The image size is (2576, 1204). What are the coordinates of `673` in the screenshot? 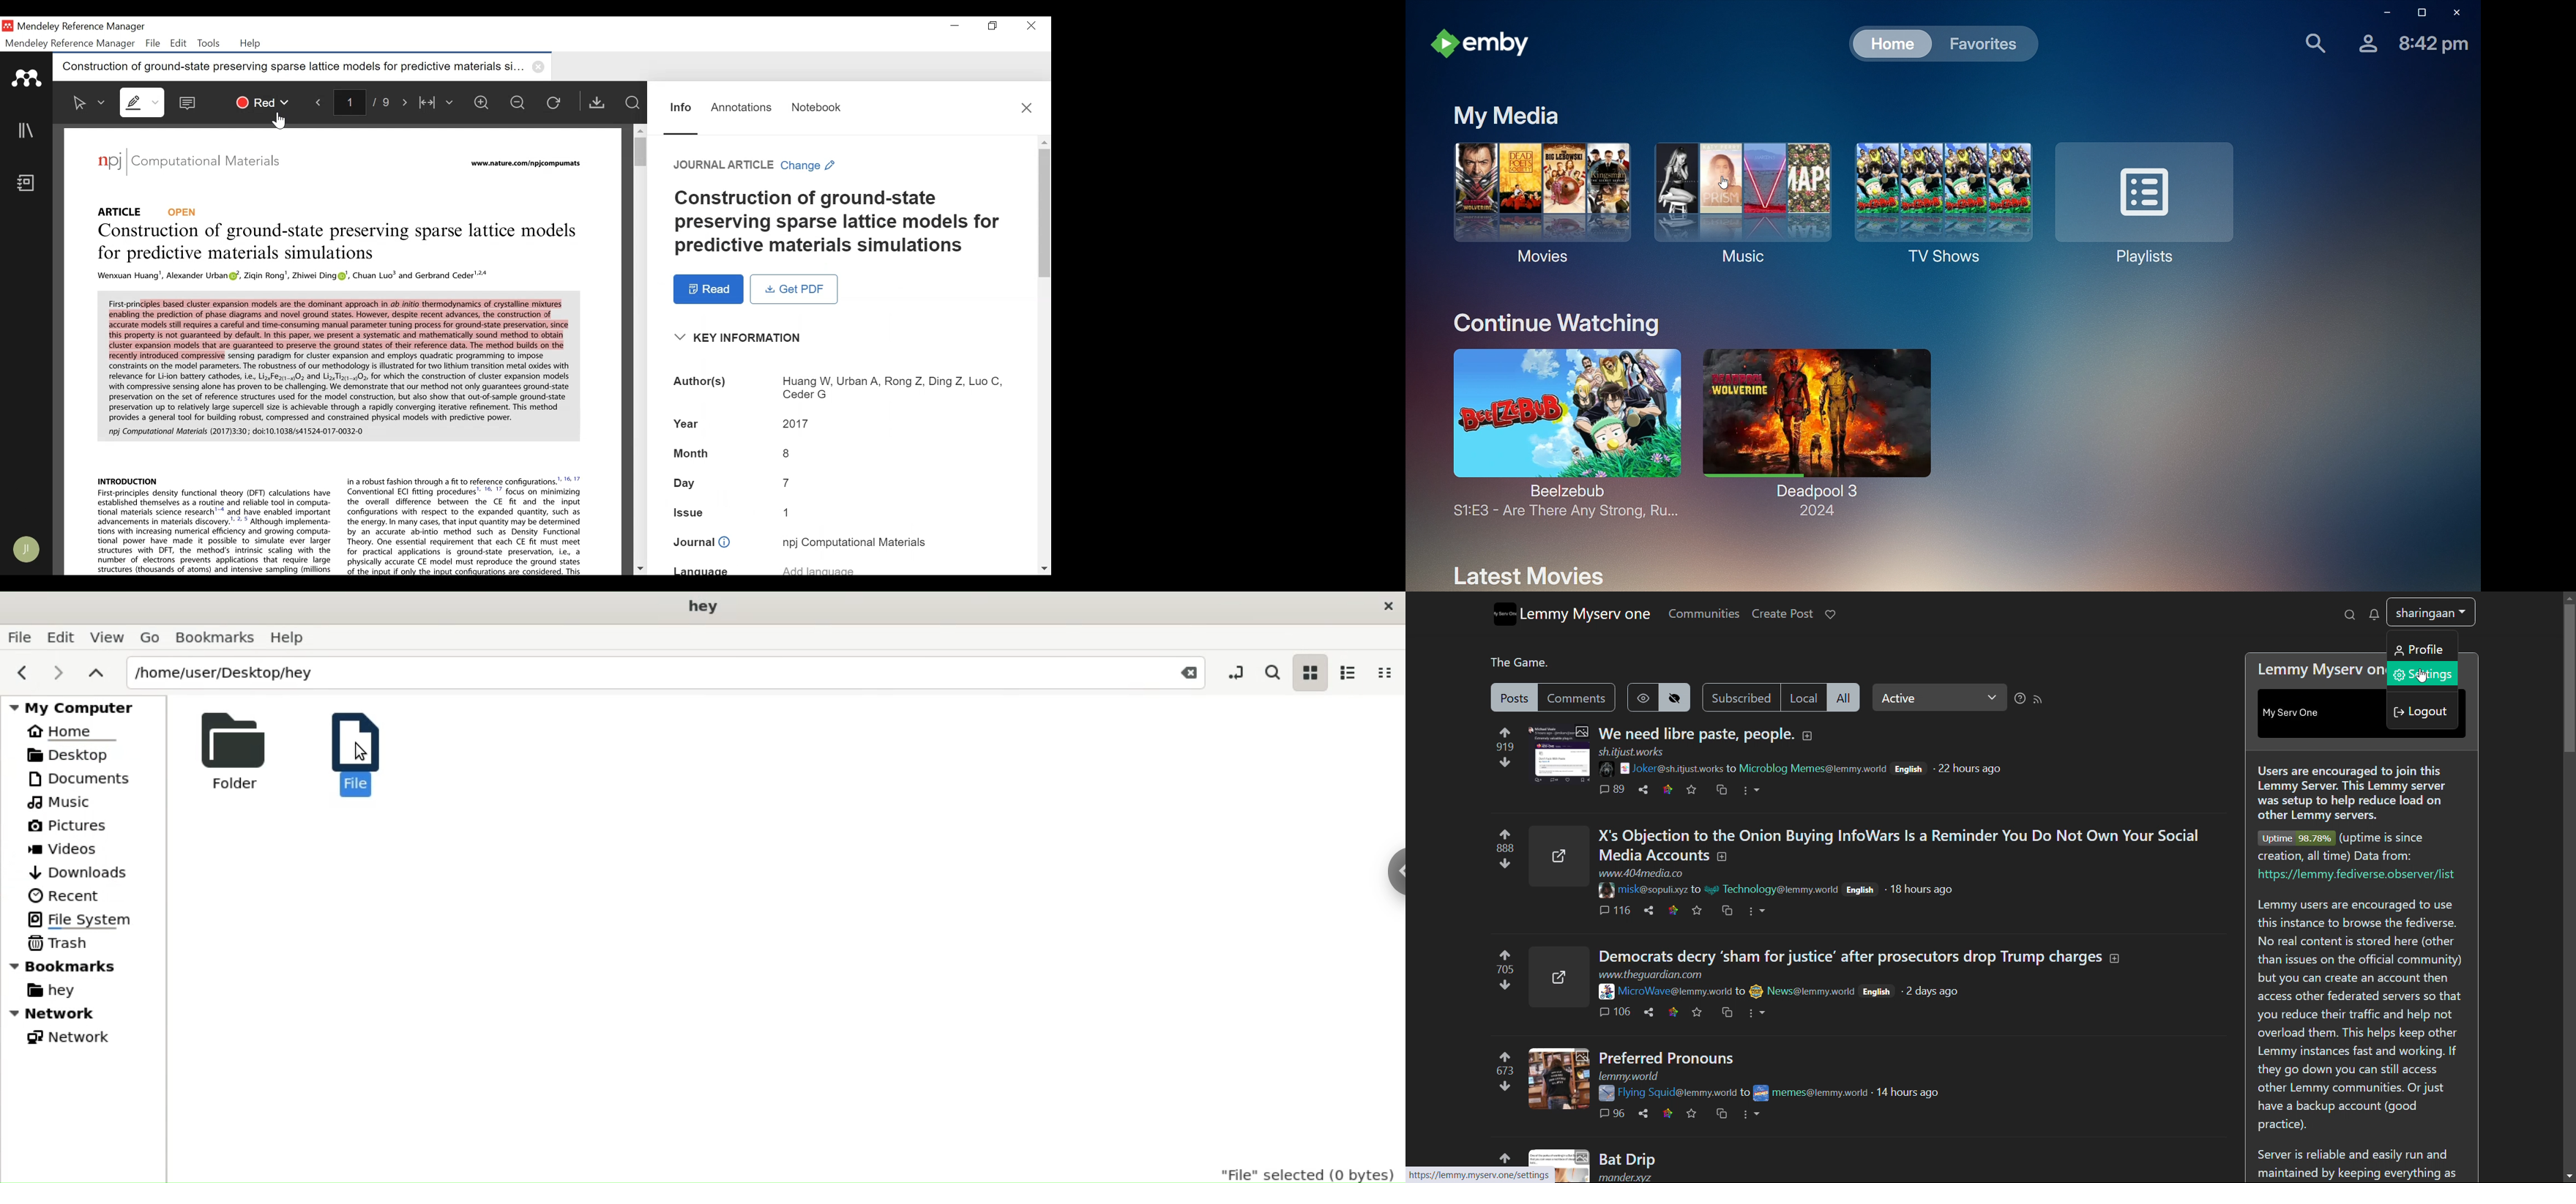 It's located at (1501, 1070).